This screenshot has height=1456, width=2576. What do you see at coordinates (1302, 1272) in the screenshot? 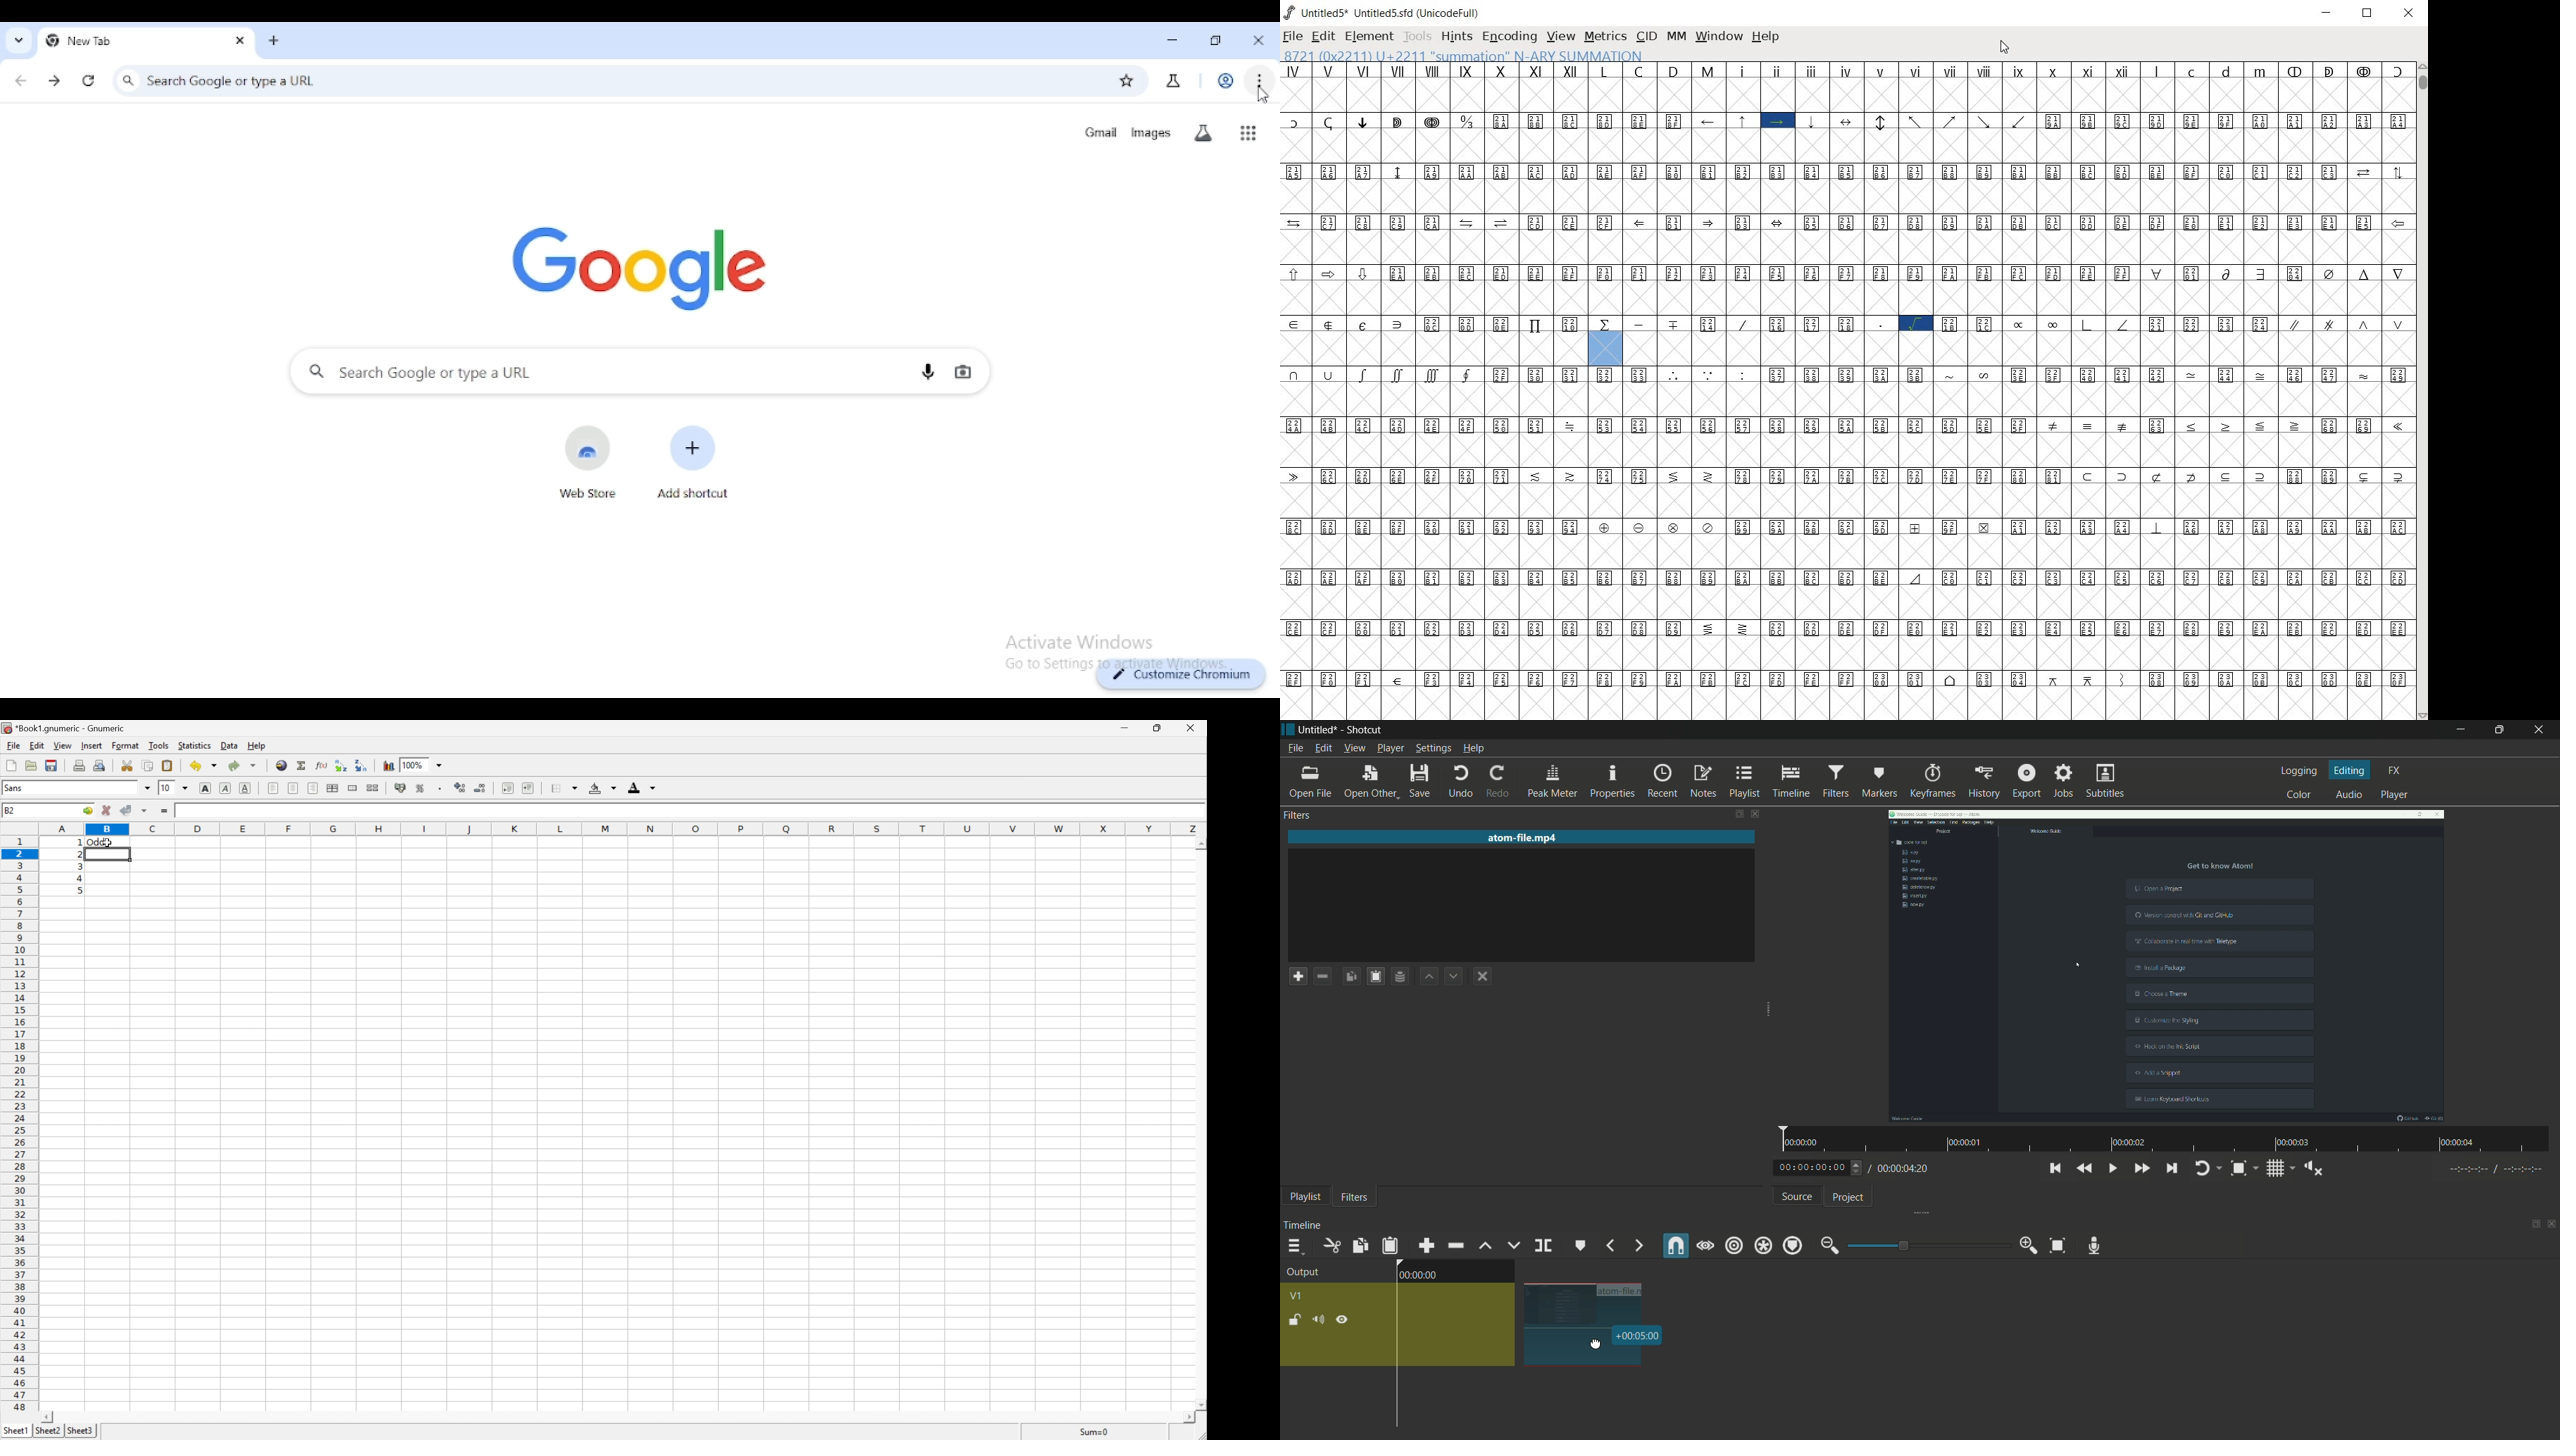
I see `output` at bounding box center [1302, 1272].